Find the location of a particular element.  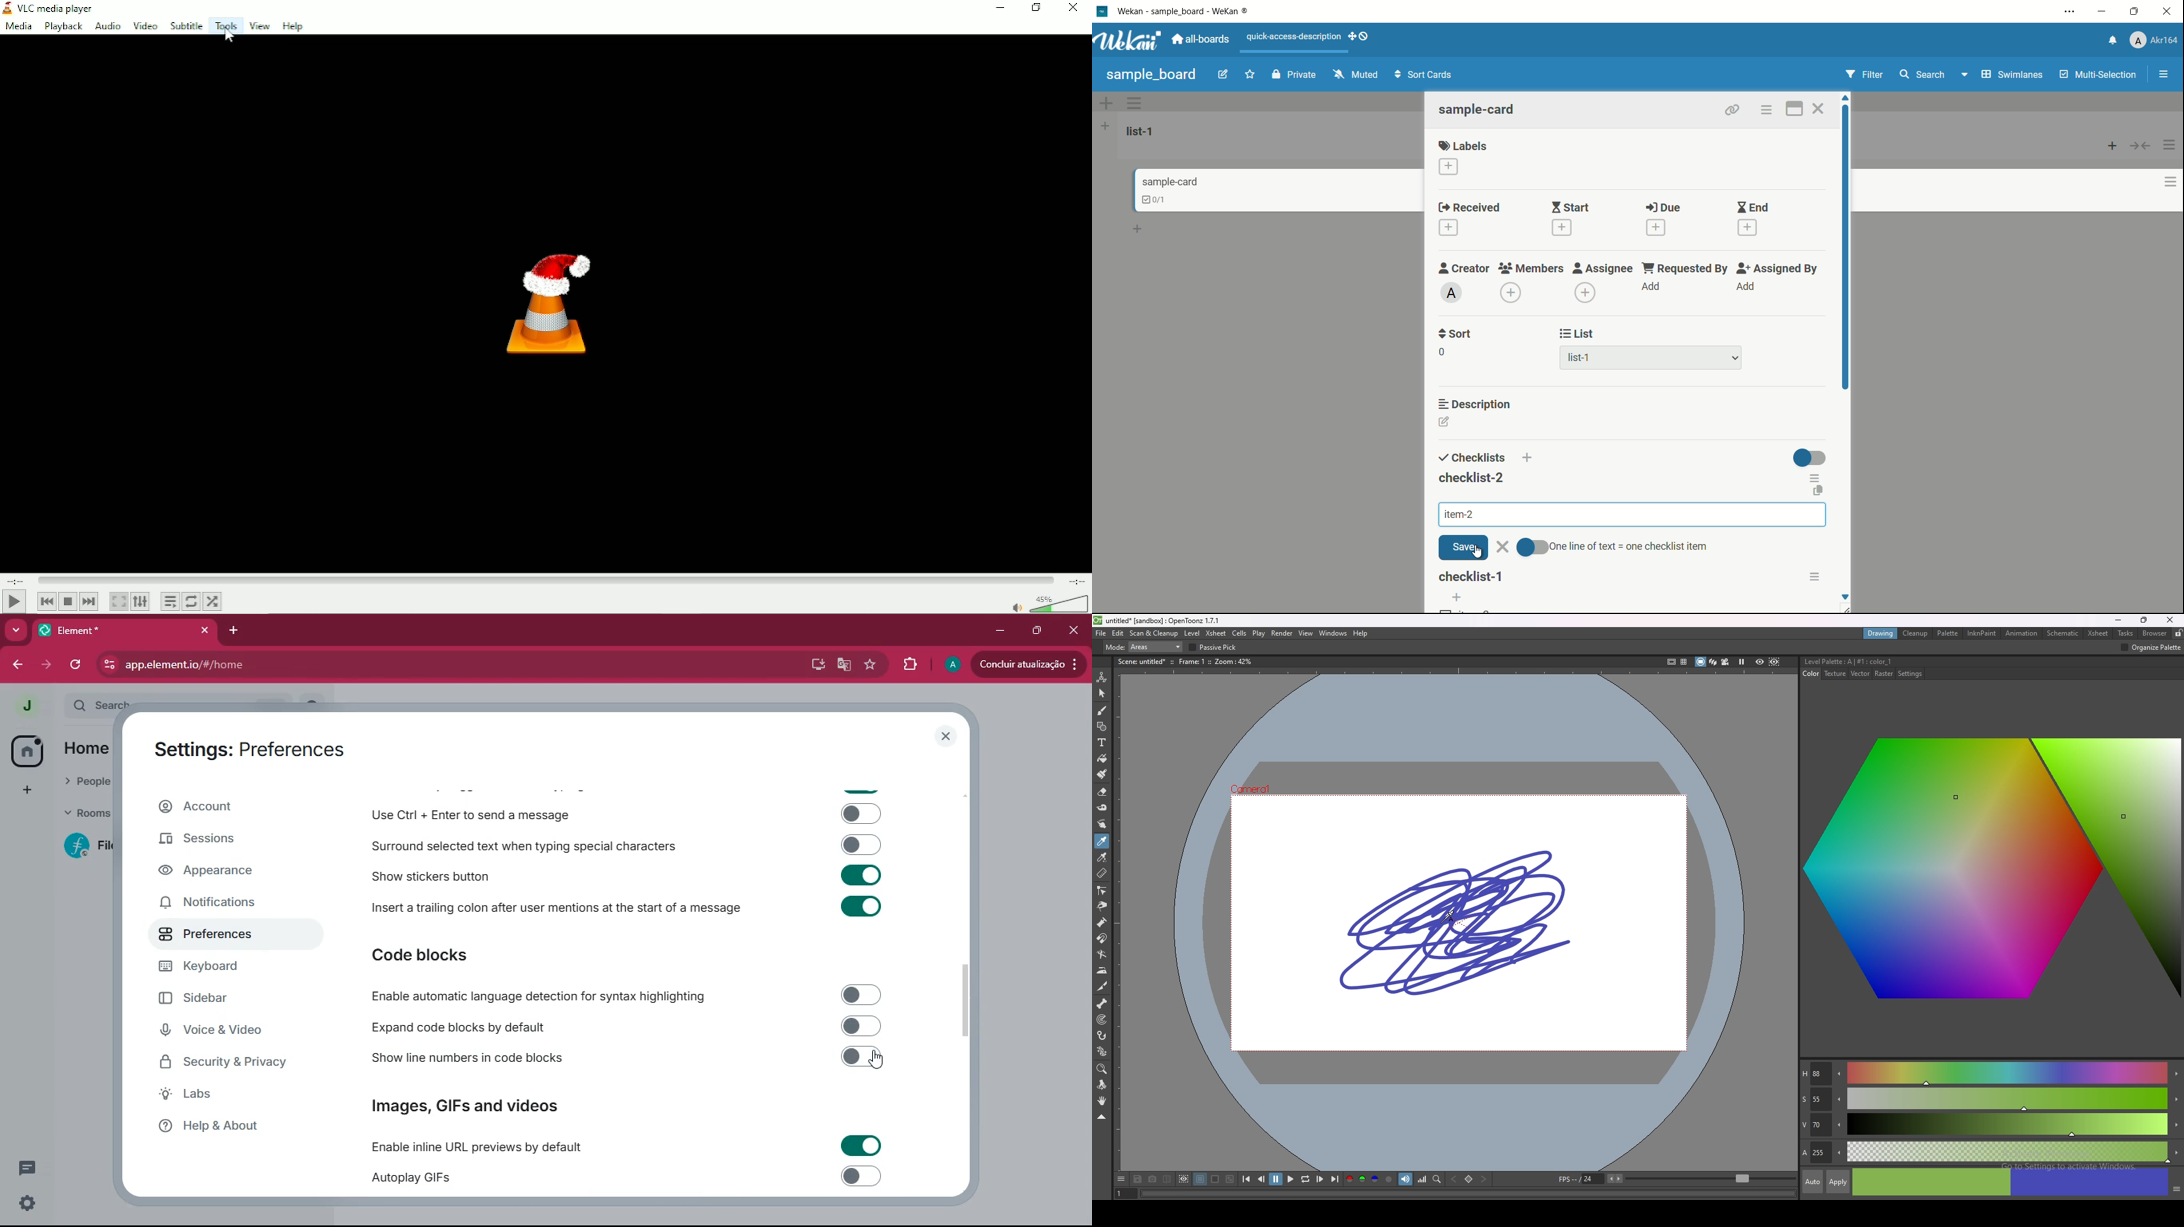

finger tool is located at coordinates (1101, 824).